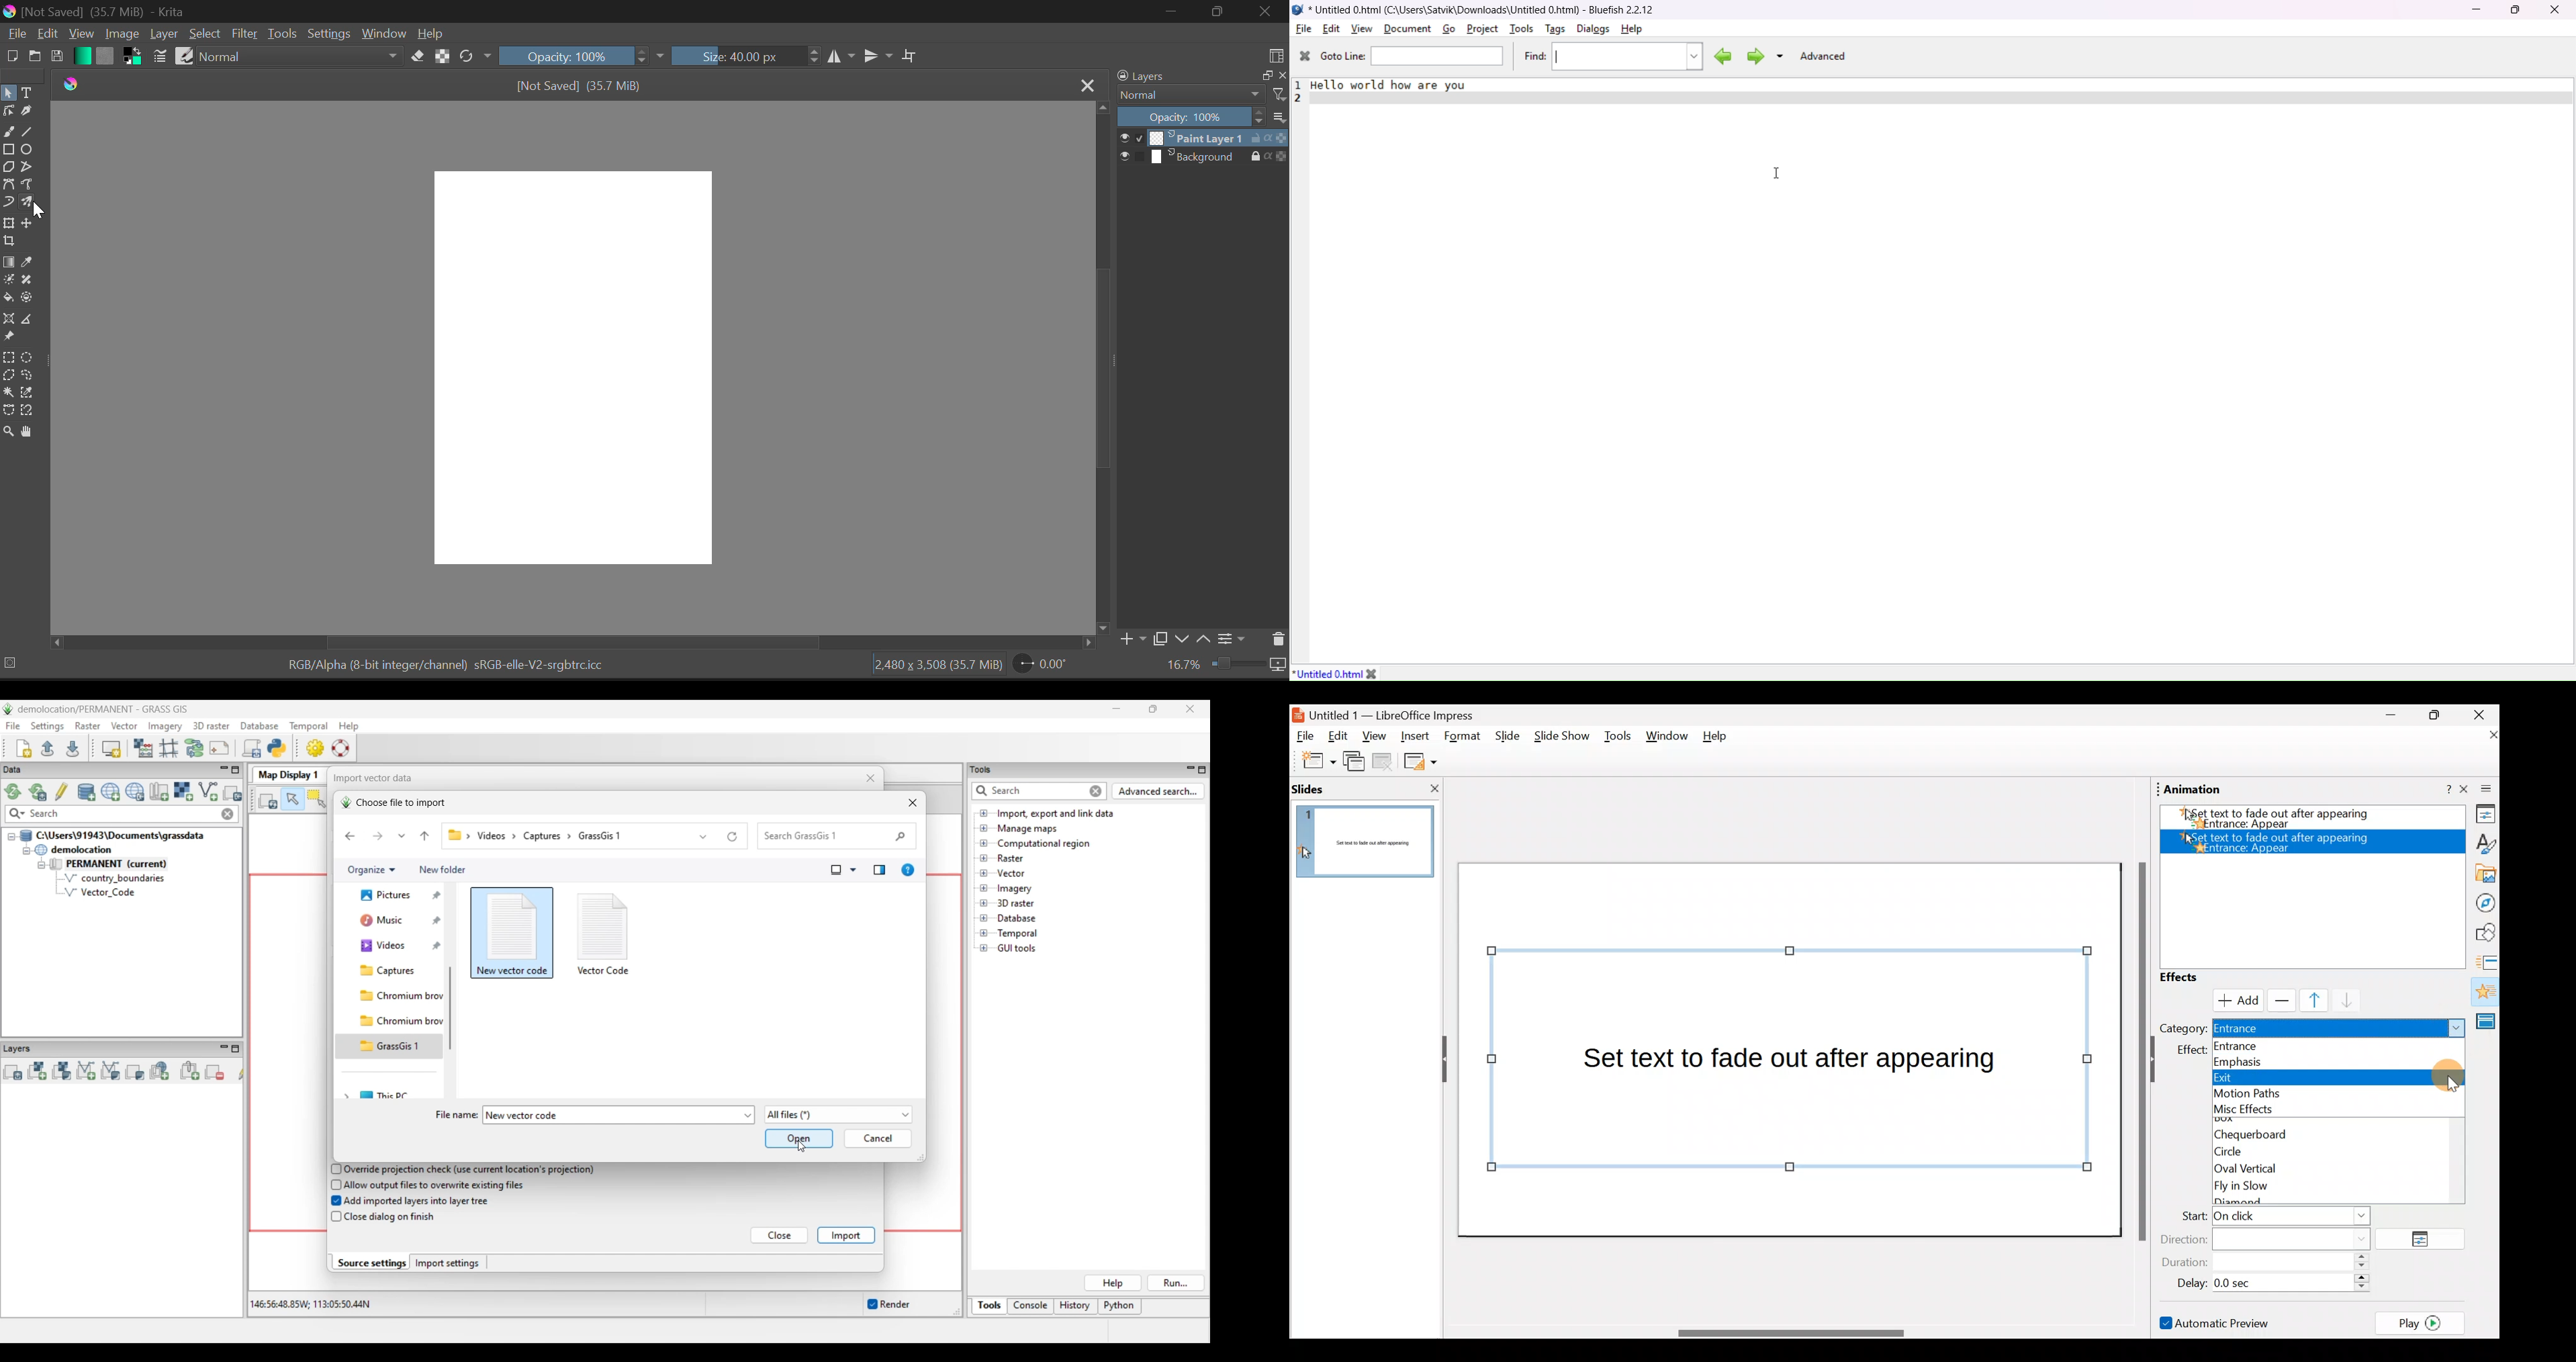  What do you see at coordinates (32, 375) in the screenshot?
I see `Freehand Selection` at bounding box center [32, 375].